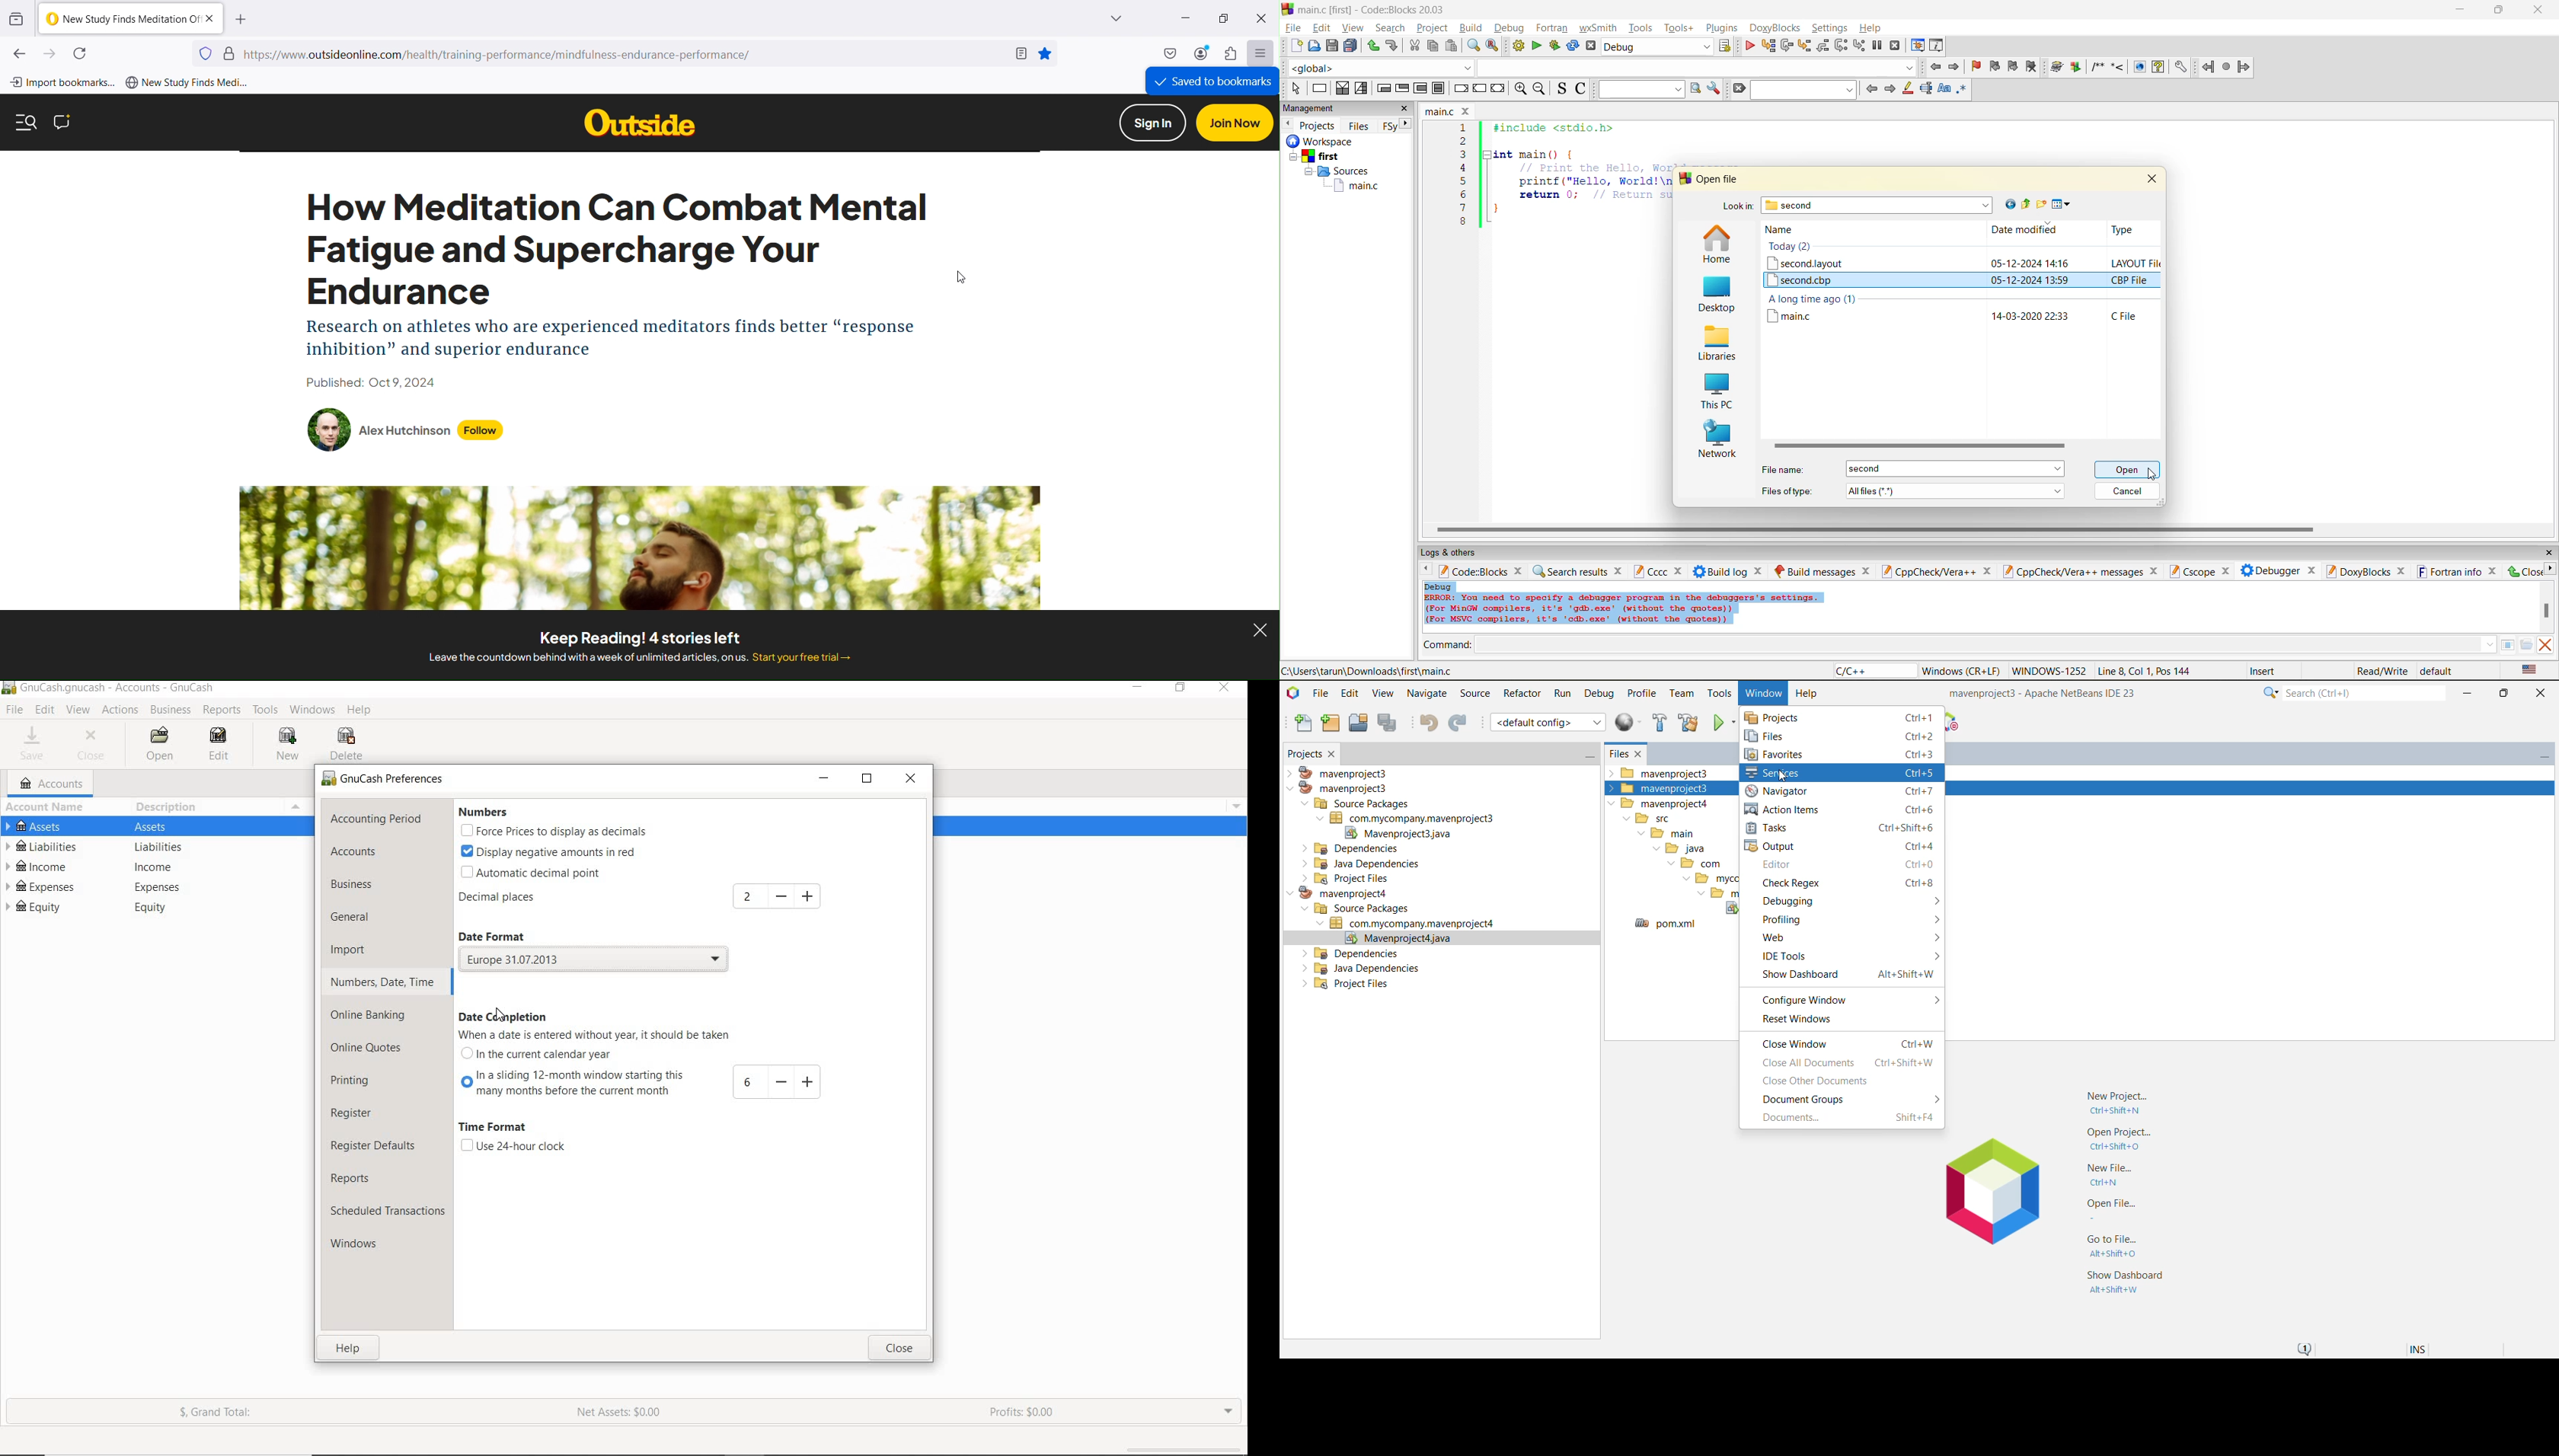 This screenshot has width=2576, height=1456. Describe the element at coordinates (1563, 88) in the screenshot. I see `toggle source` at that location.